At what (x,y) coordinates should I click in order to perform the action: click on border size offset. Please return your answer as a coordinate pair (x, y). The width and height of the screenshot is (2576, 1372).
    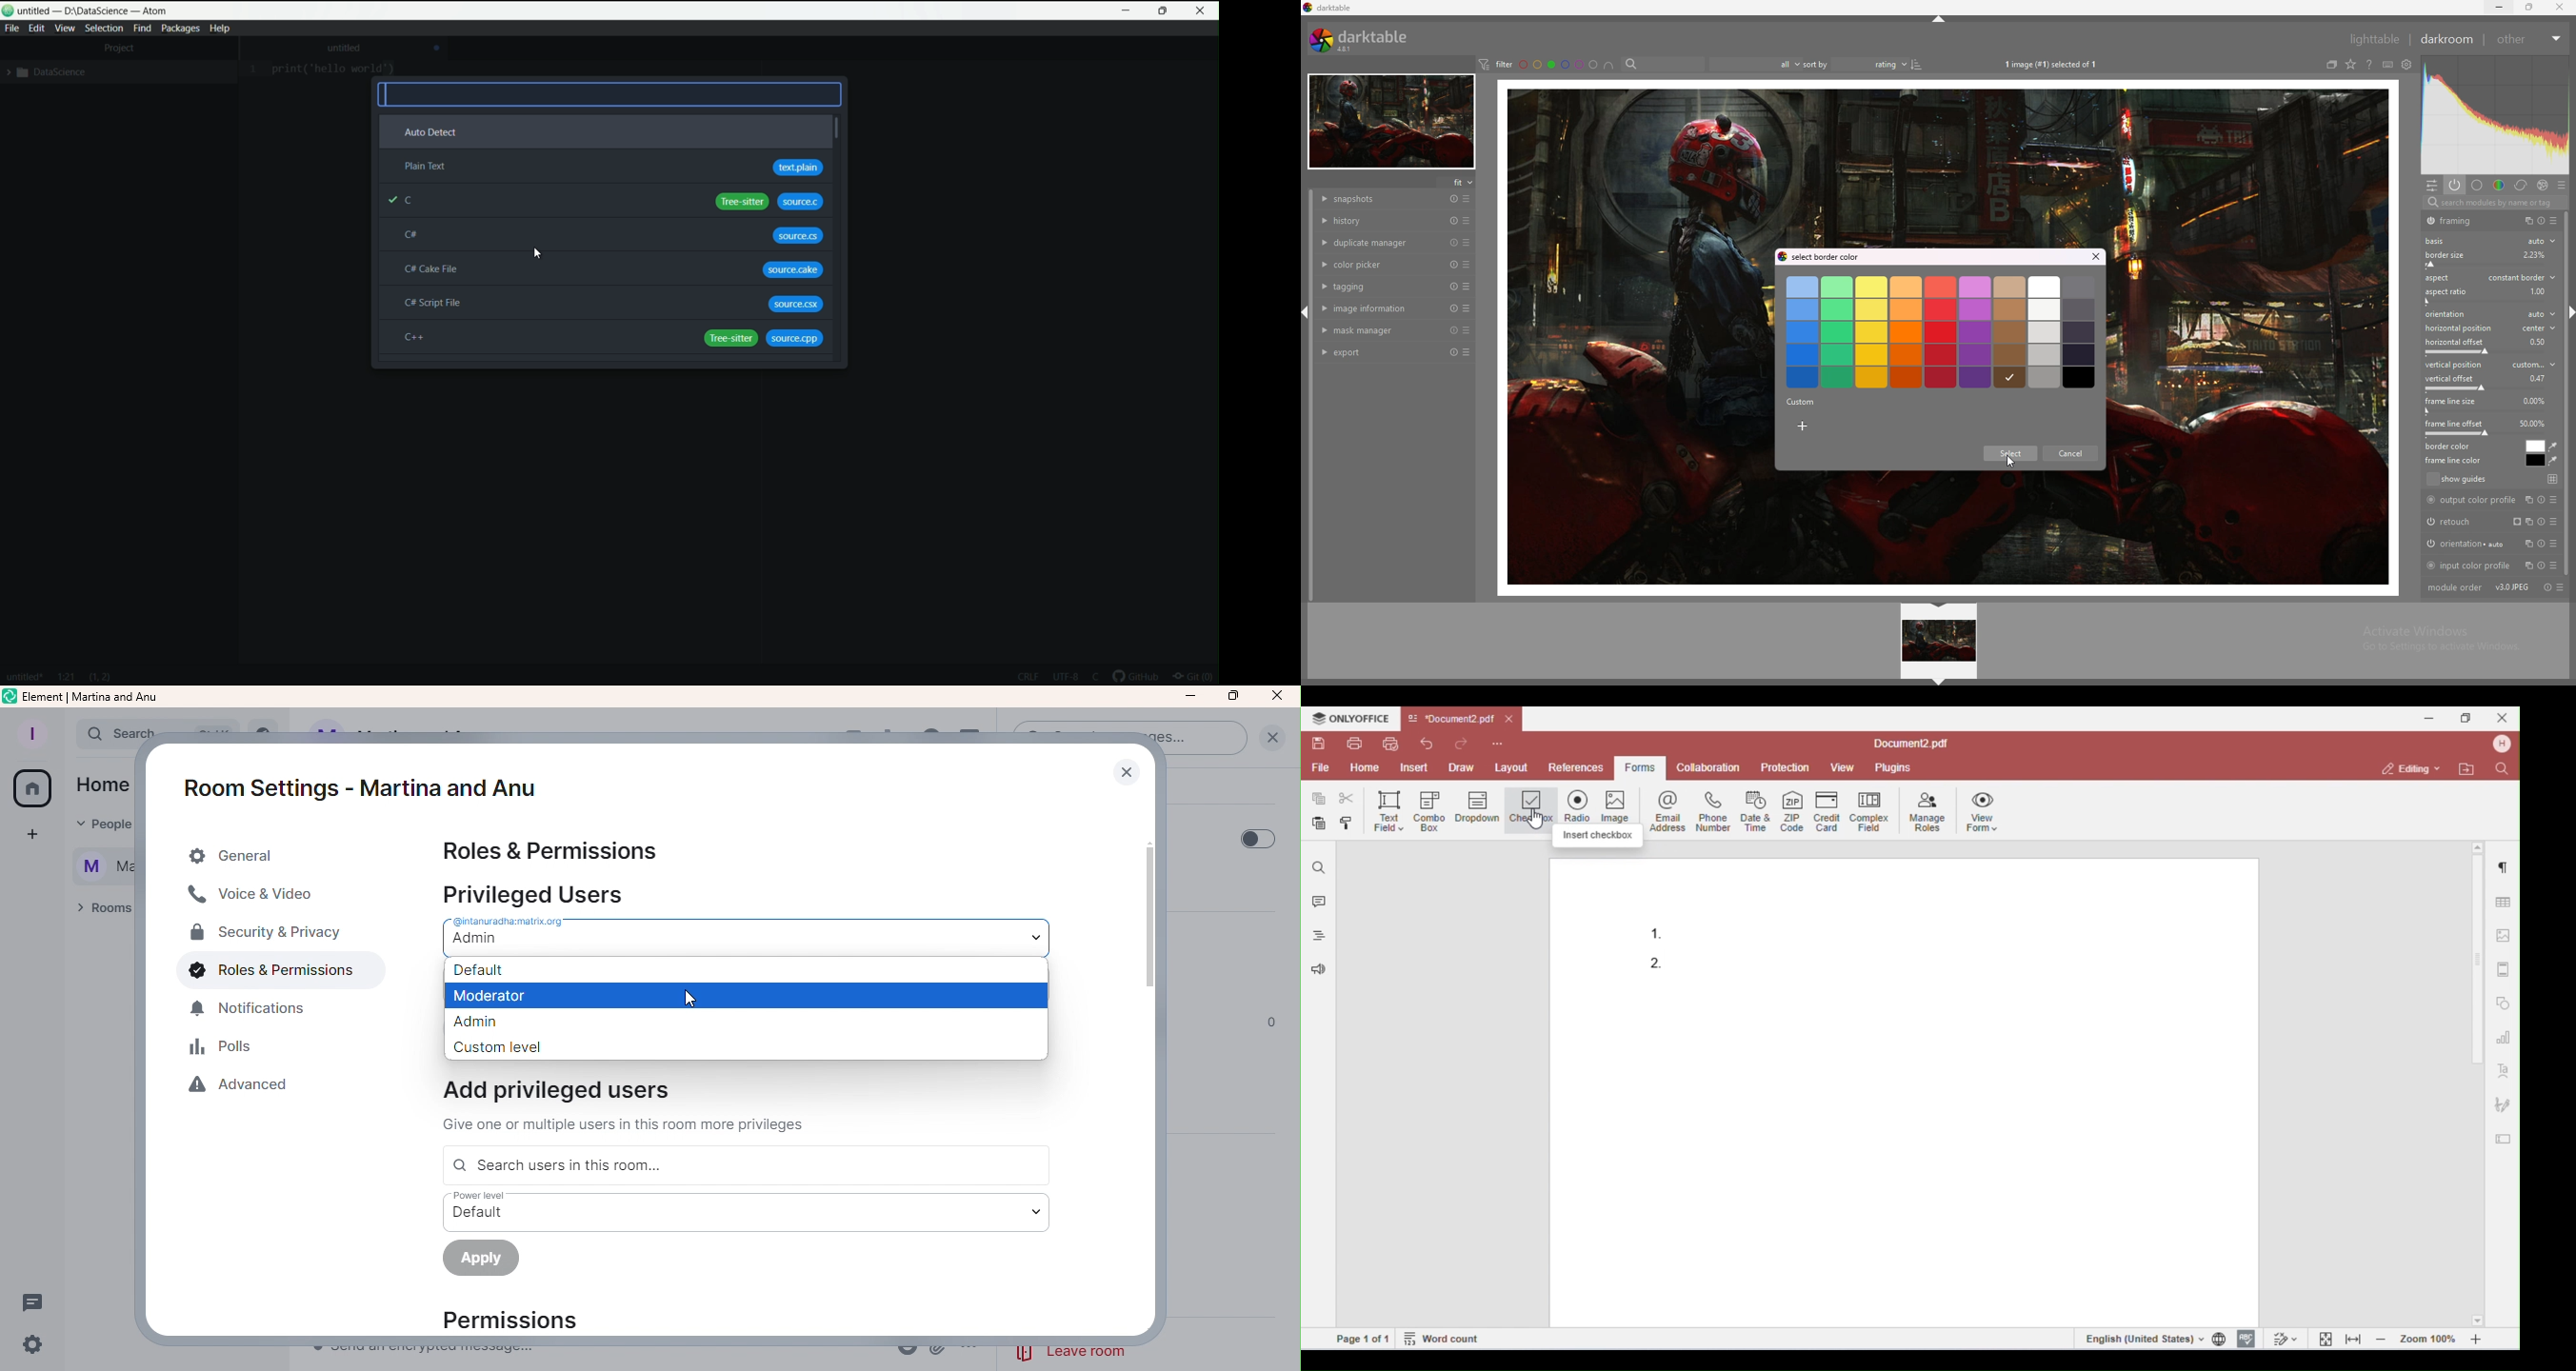
    Looking at the image, I should click on (2489, 266).